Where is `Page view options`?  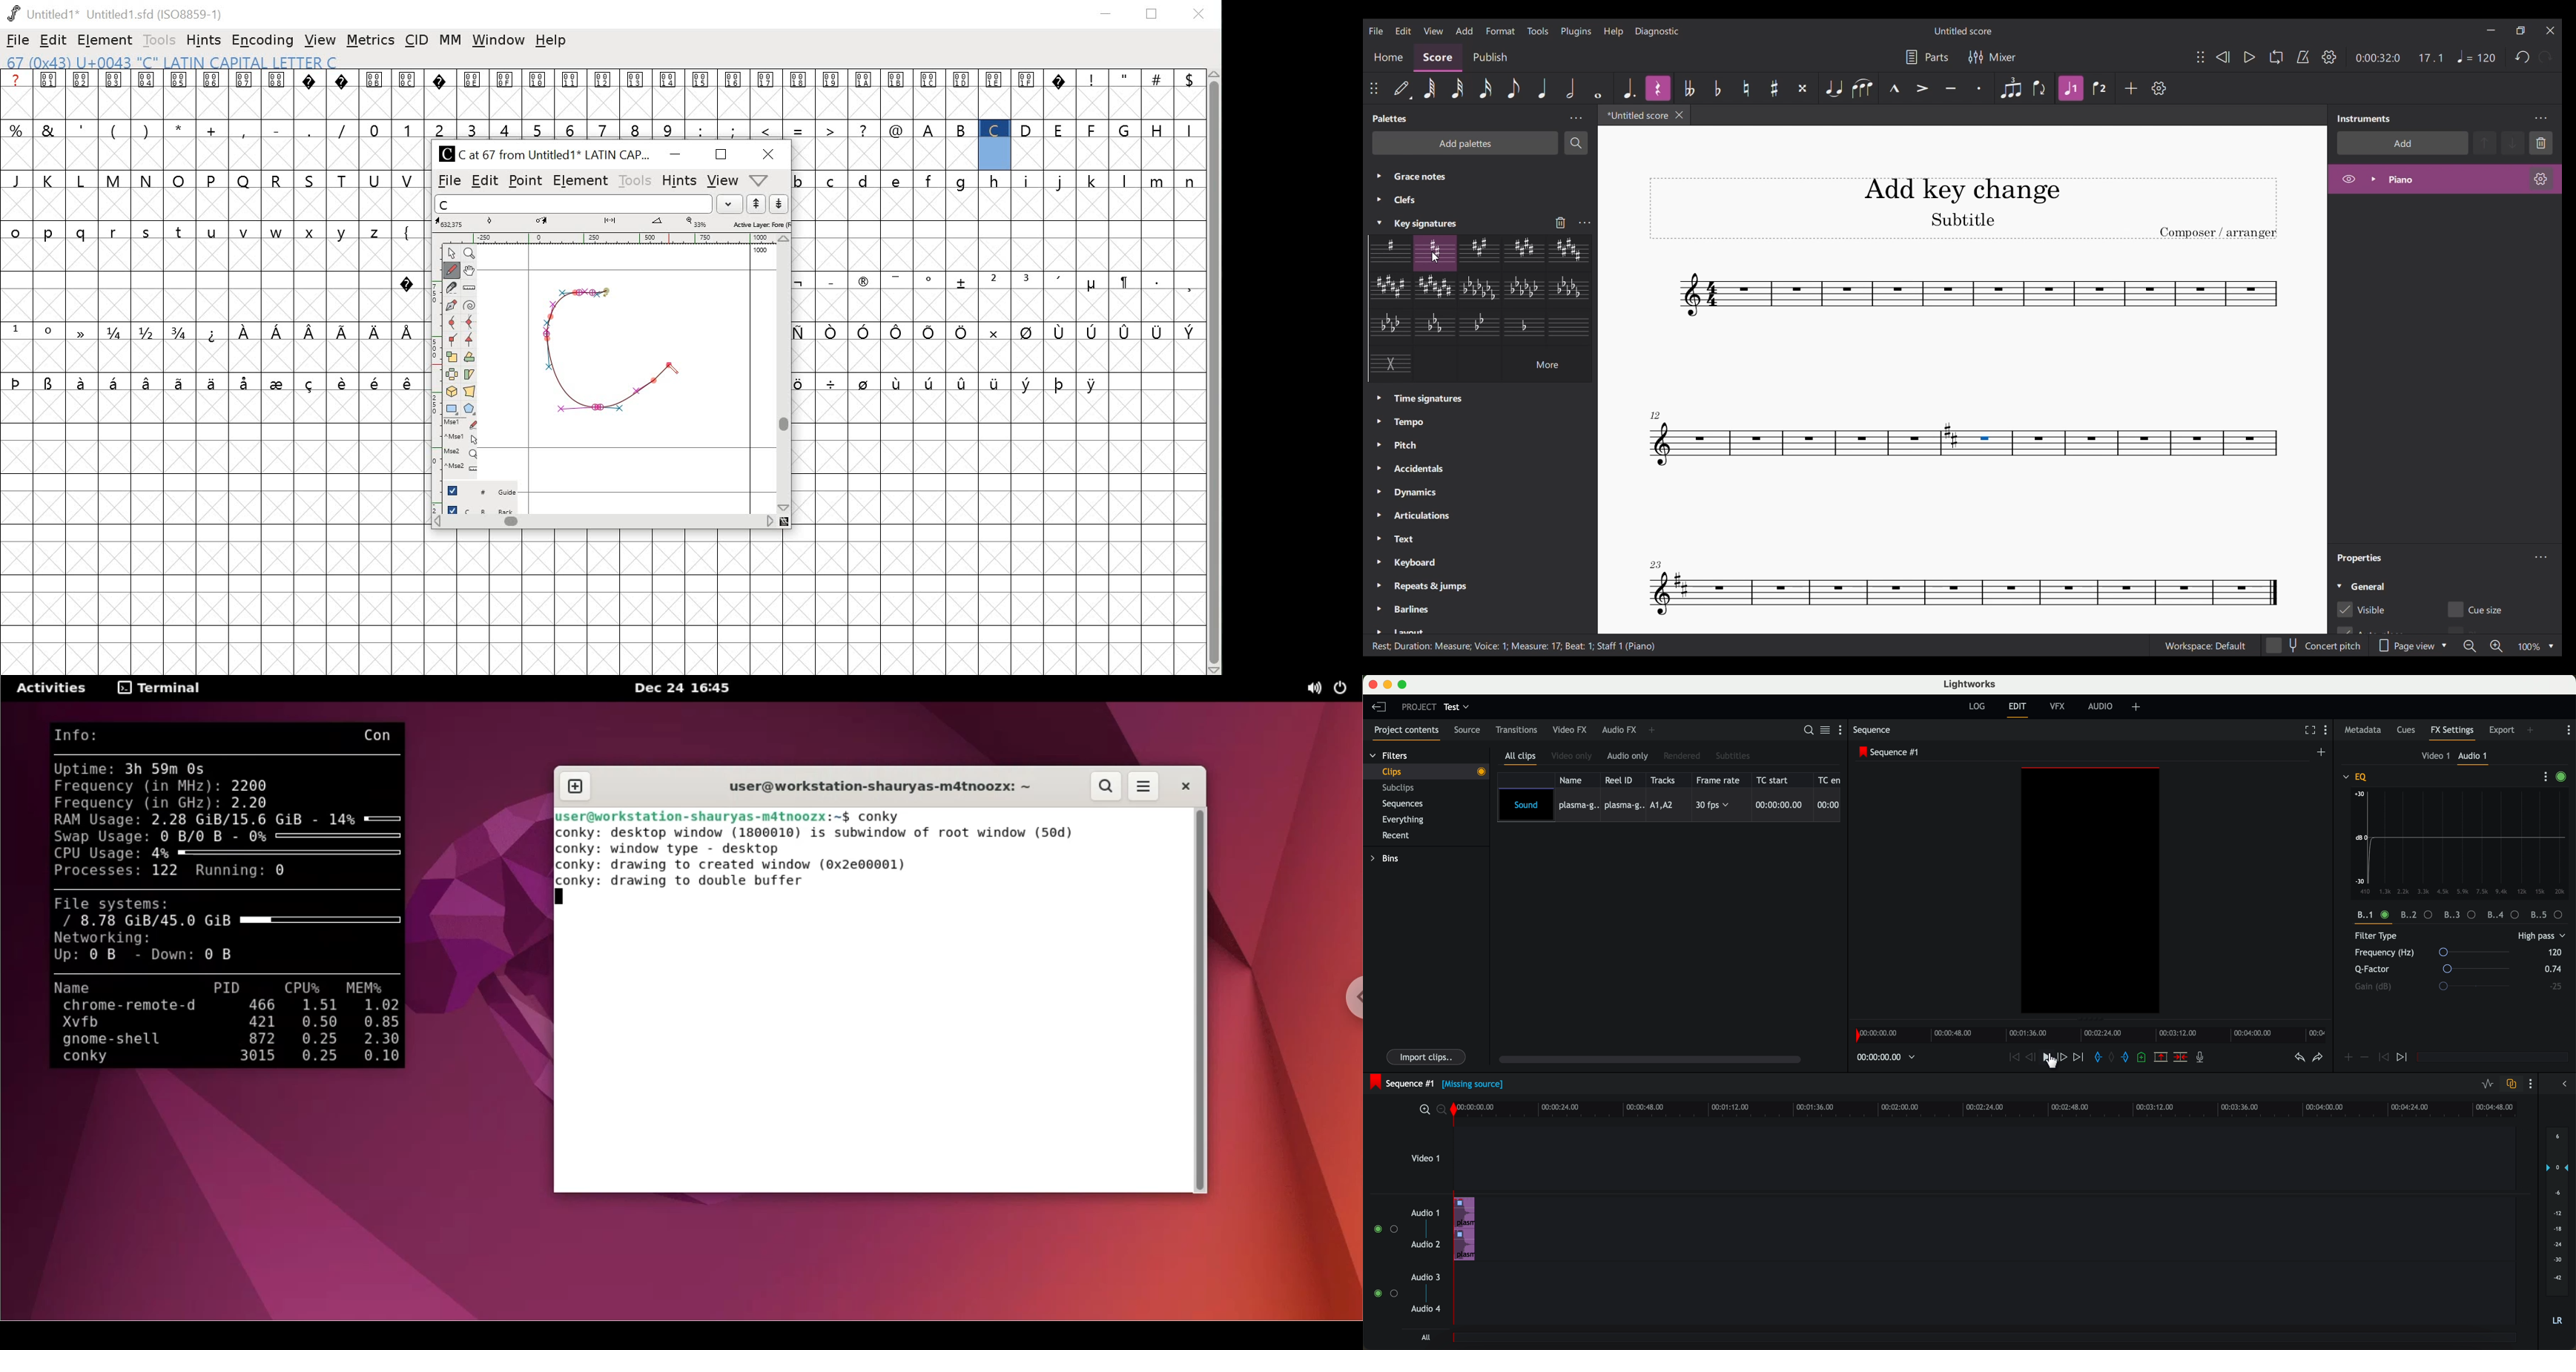
Page view options is located at coordinates (2414, 646).